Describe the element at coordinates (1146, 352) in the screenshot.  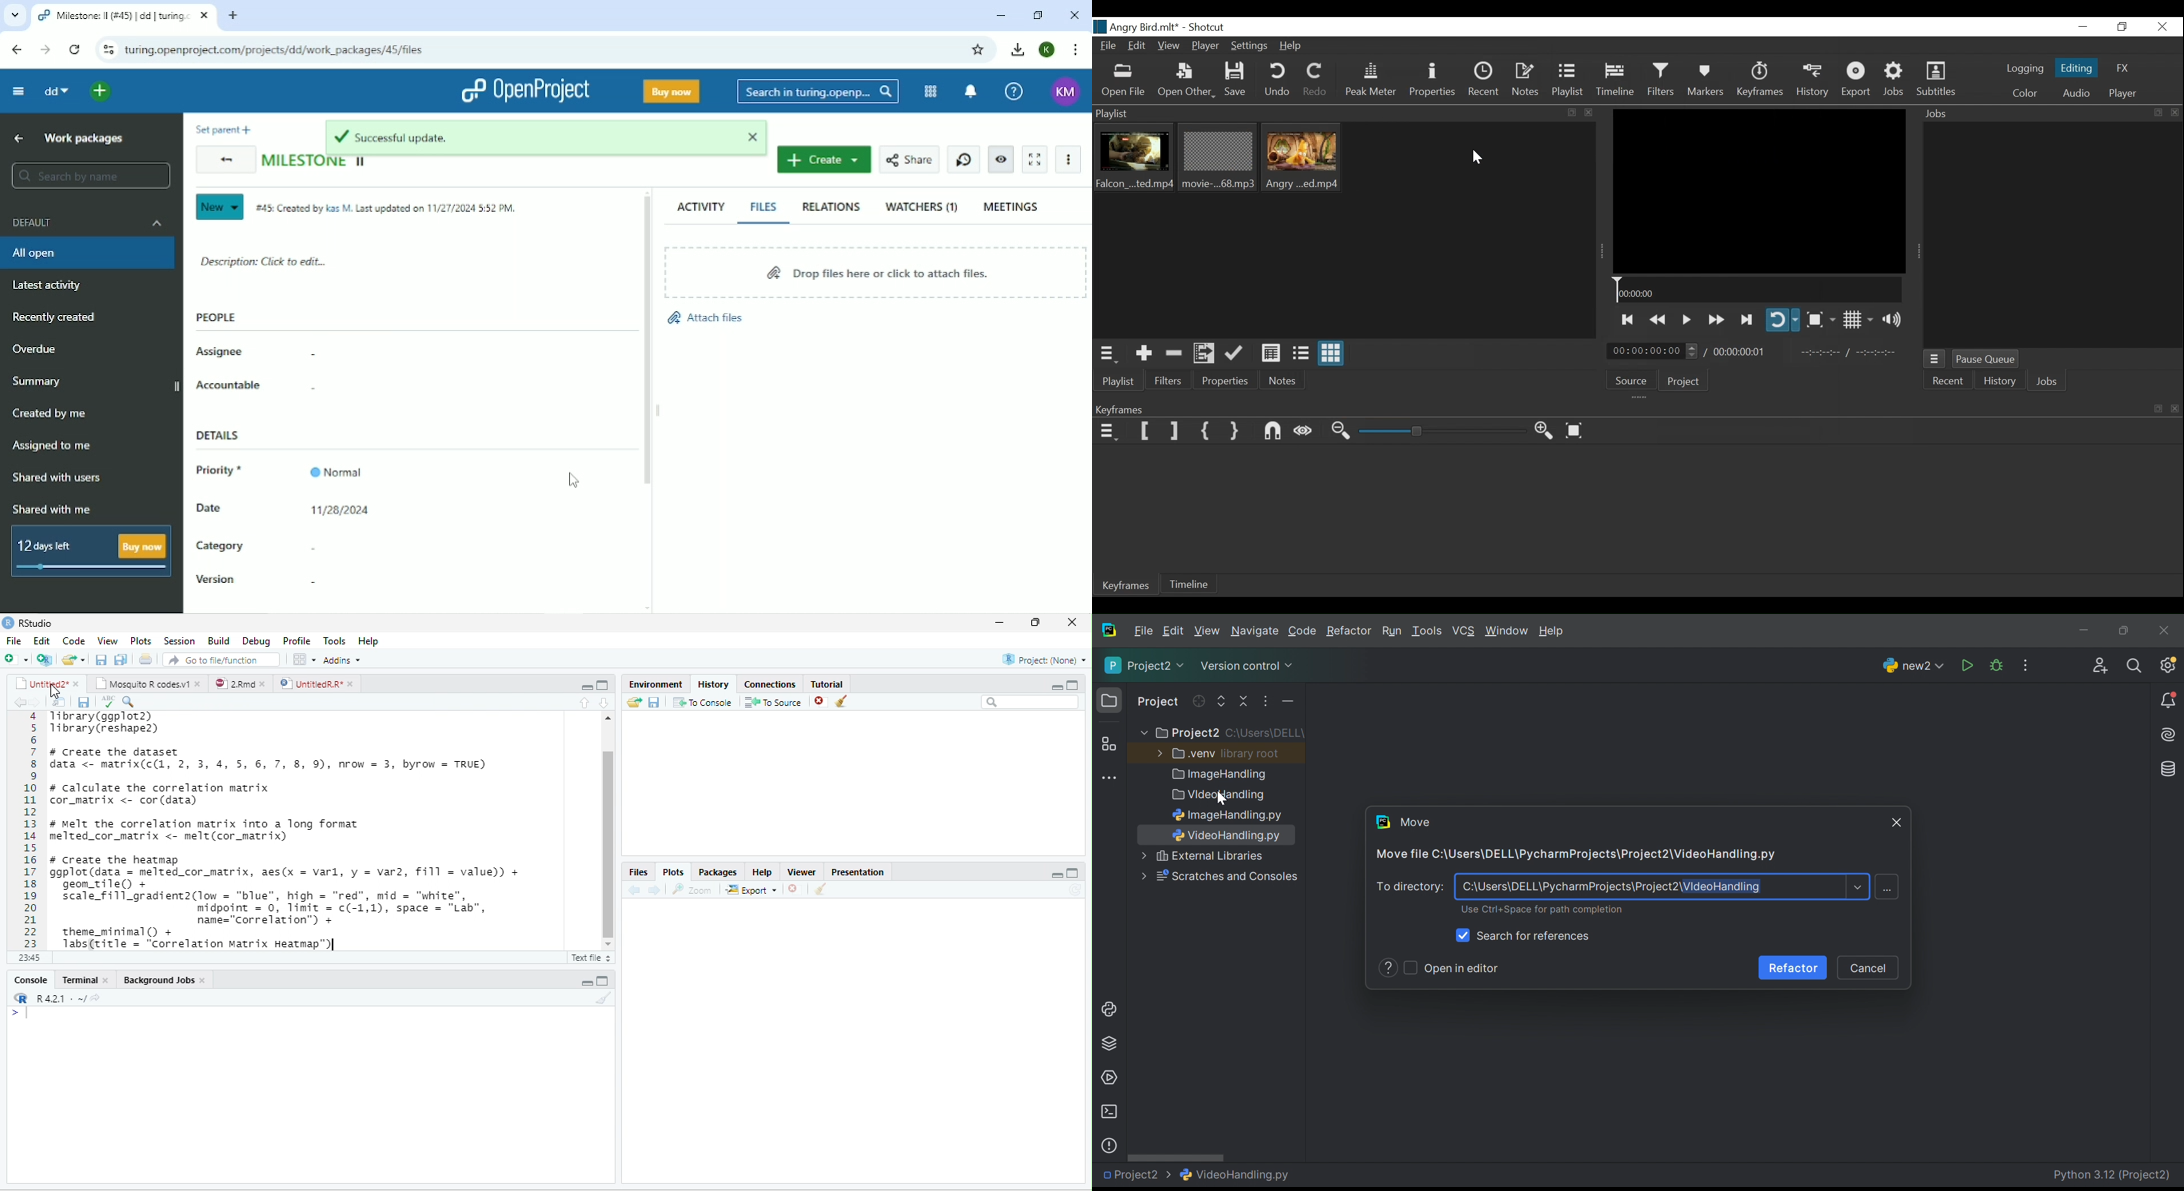
I see `Add the source to the playlist` at that location.